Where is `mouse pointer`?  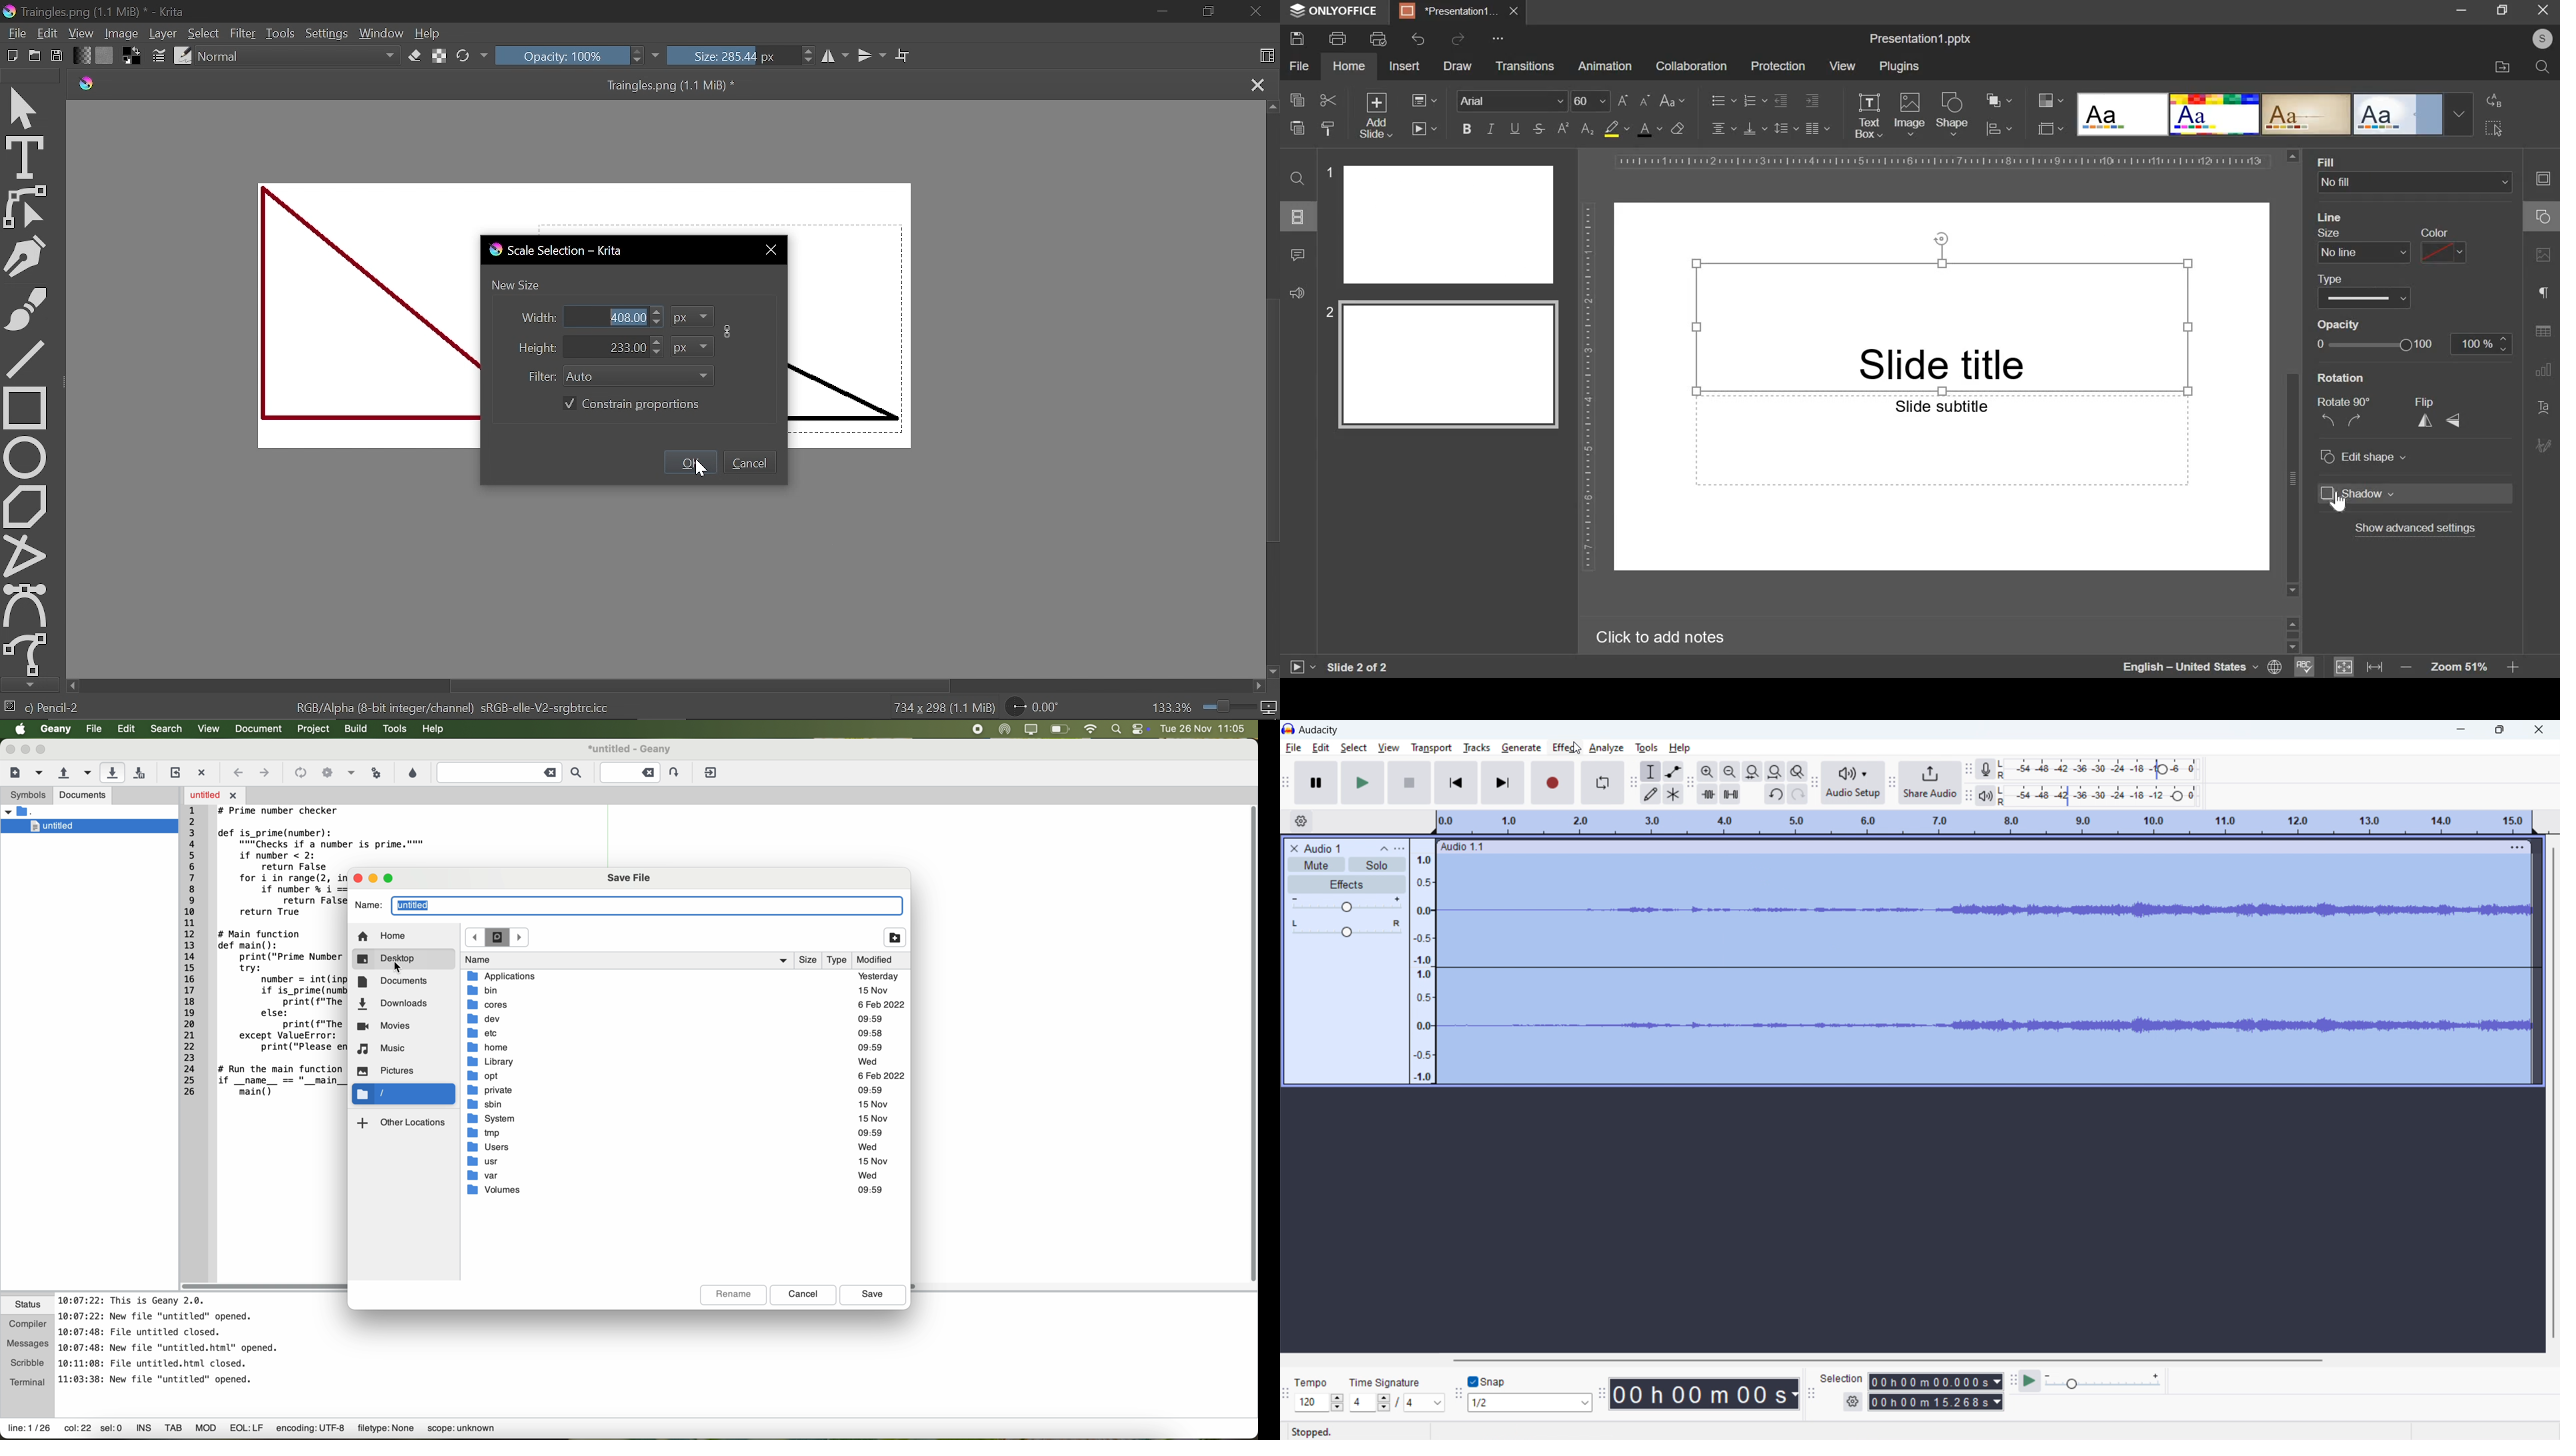
mouse pointer is located at coordinates (2341, 501).